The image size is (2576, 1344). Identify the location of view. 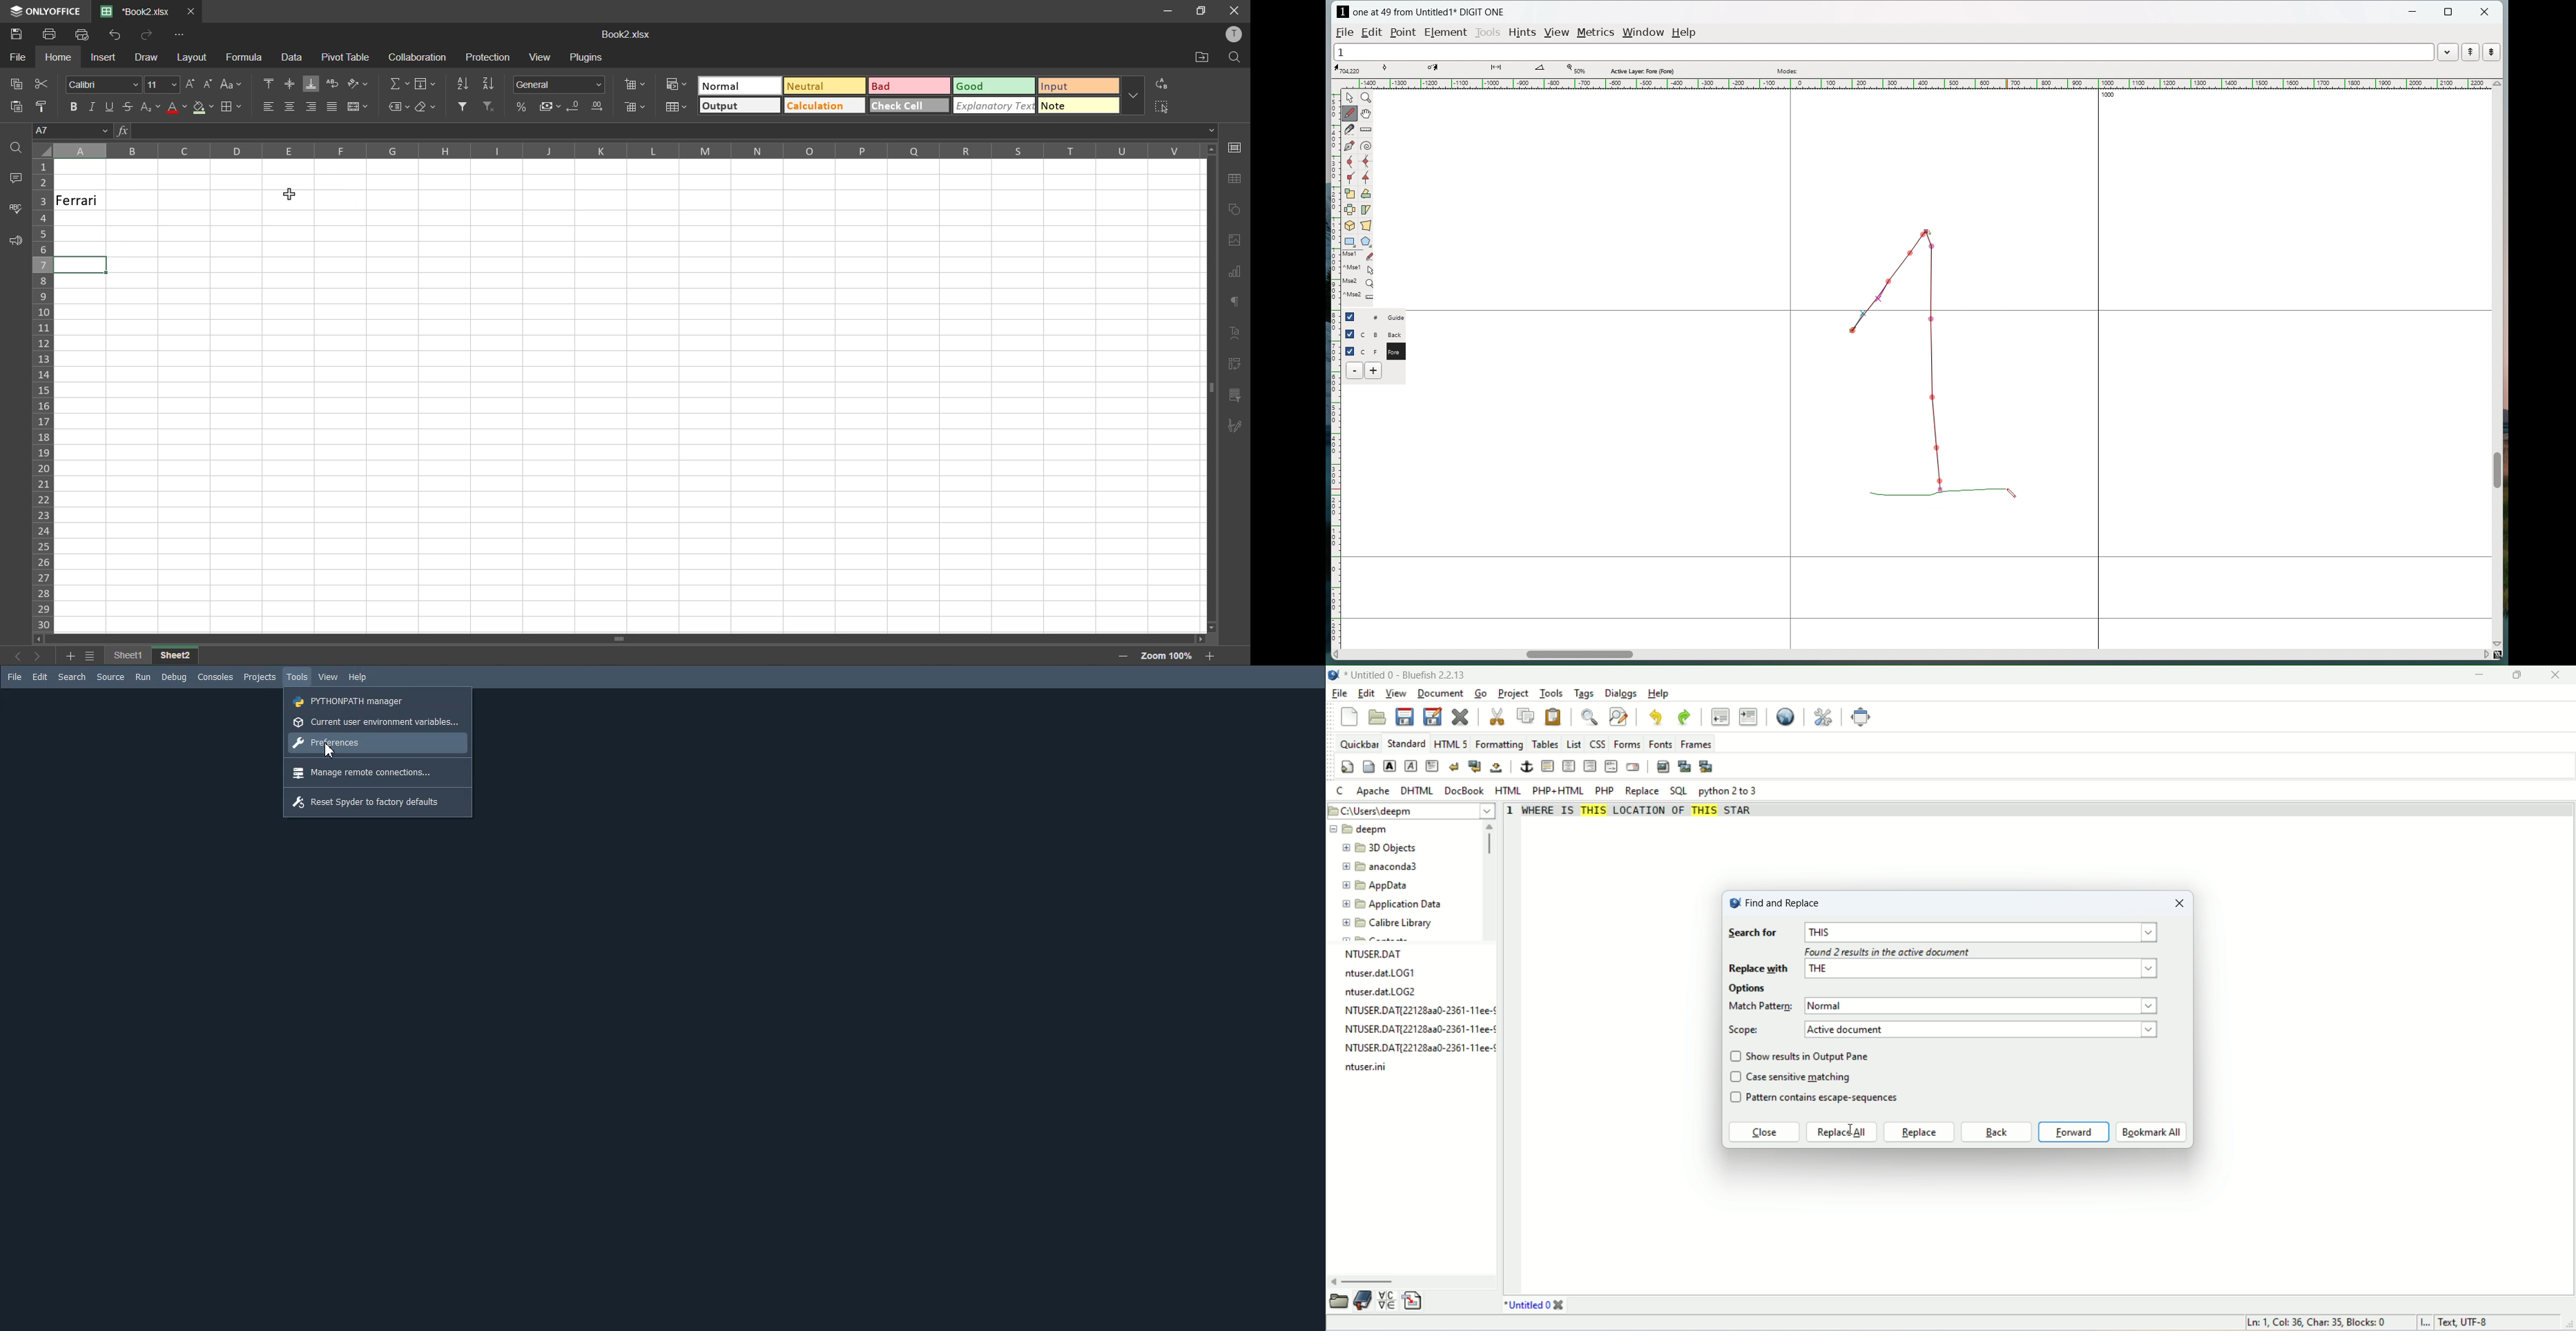
(542, 57).